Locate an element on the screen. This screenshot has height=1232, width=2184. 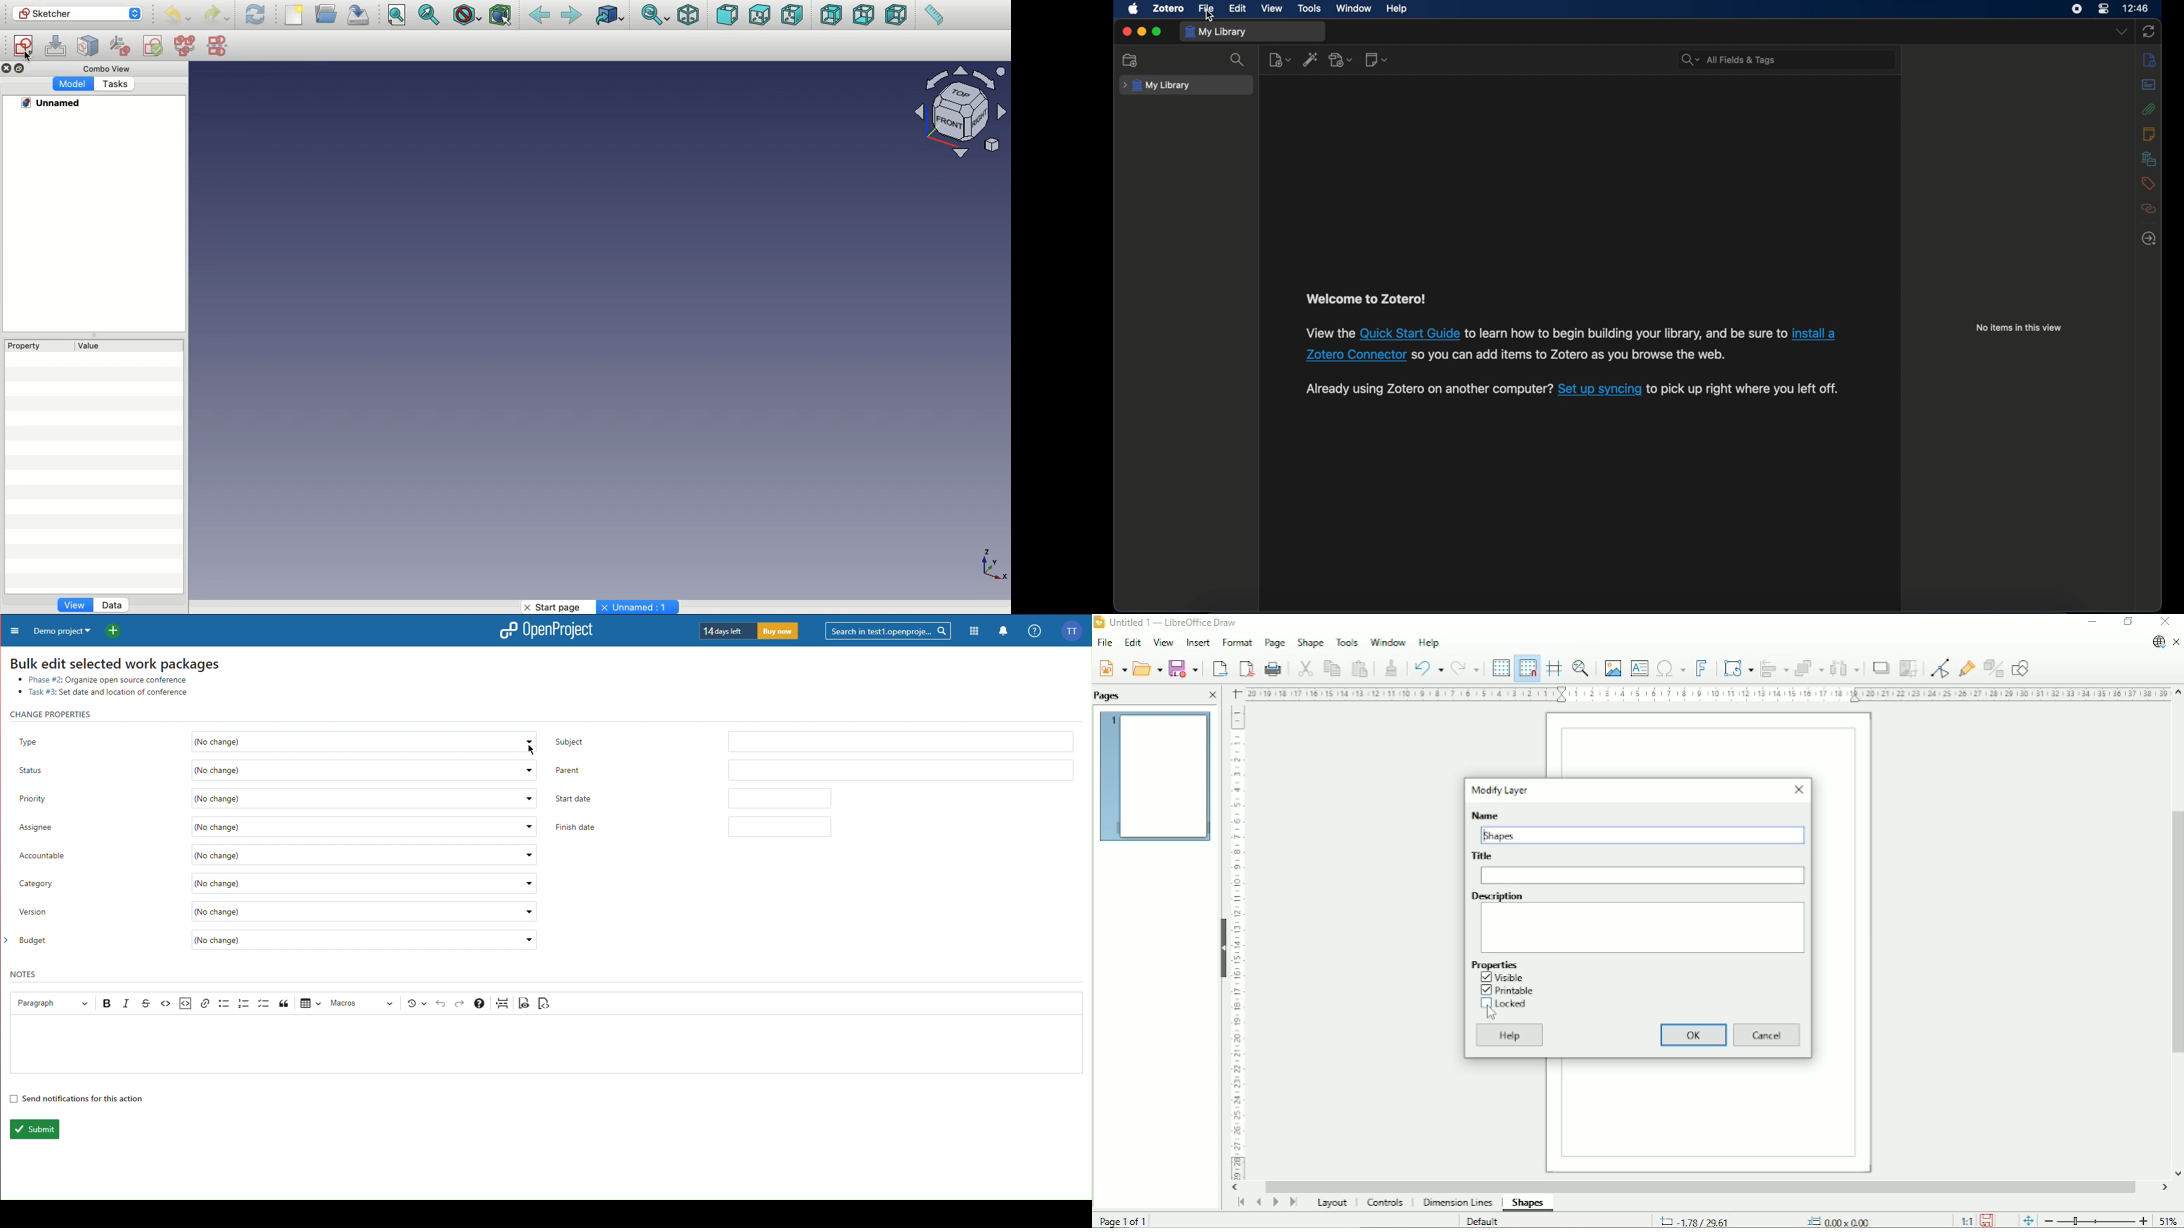
Close is located at coordinates (1798, 790).